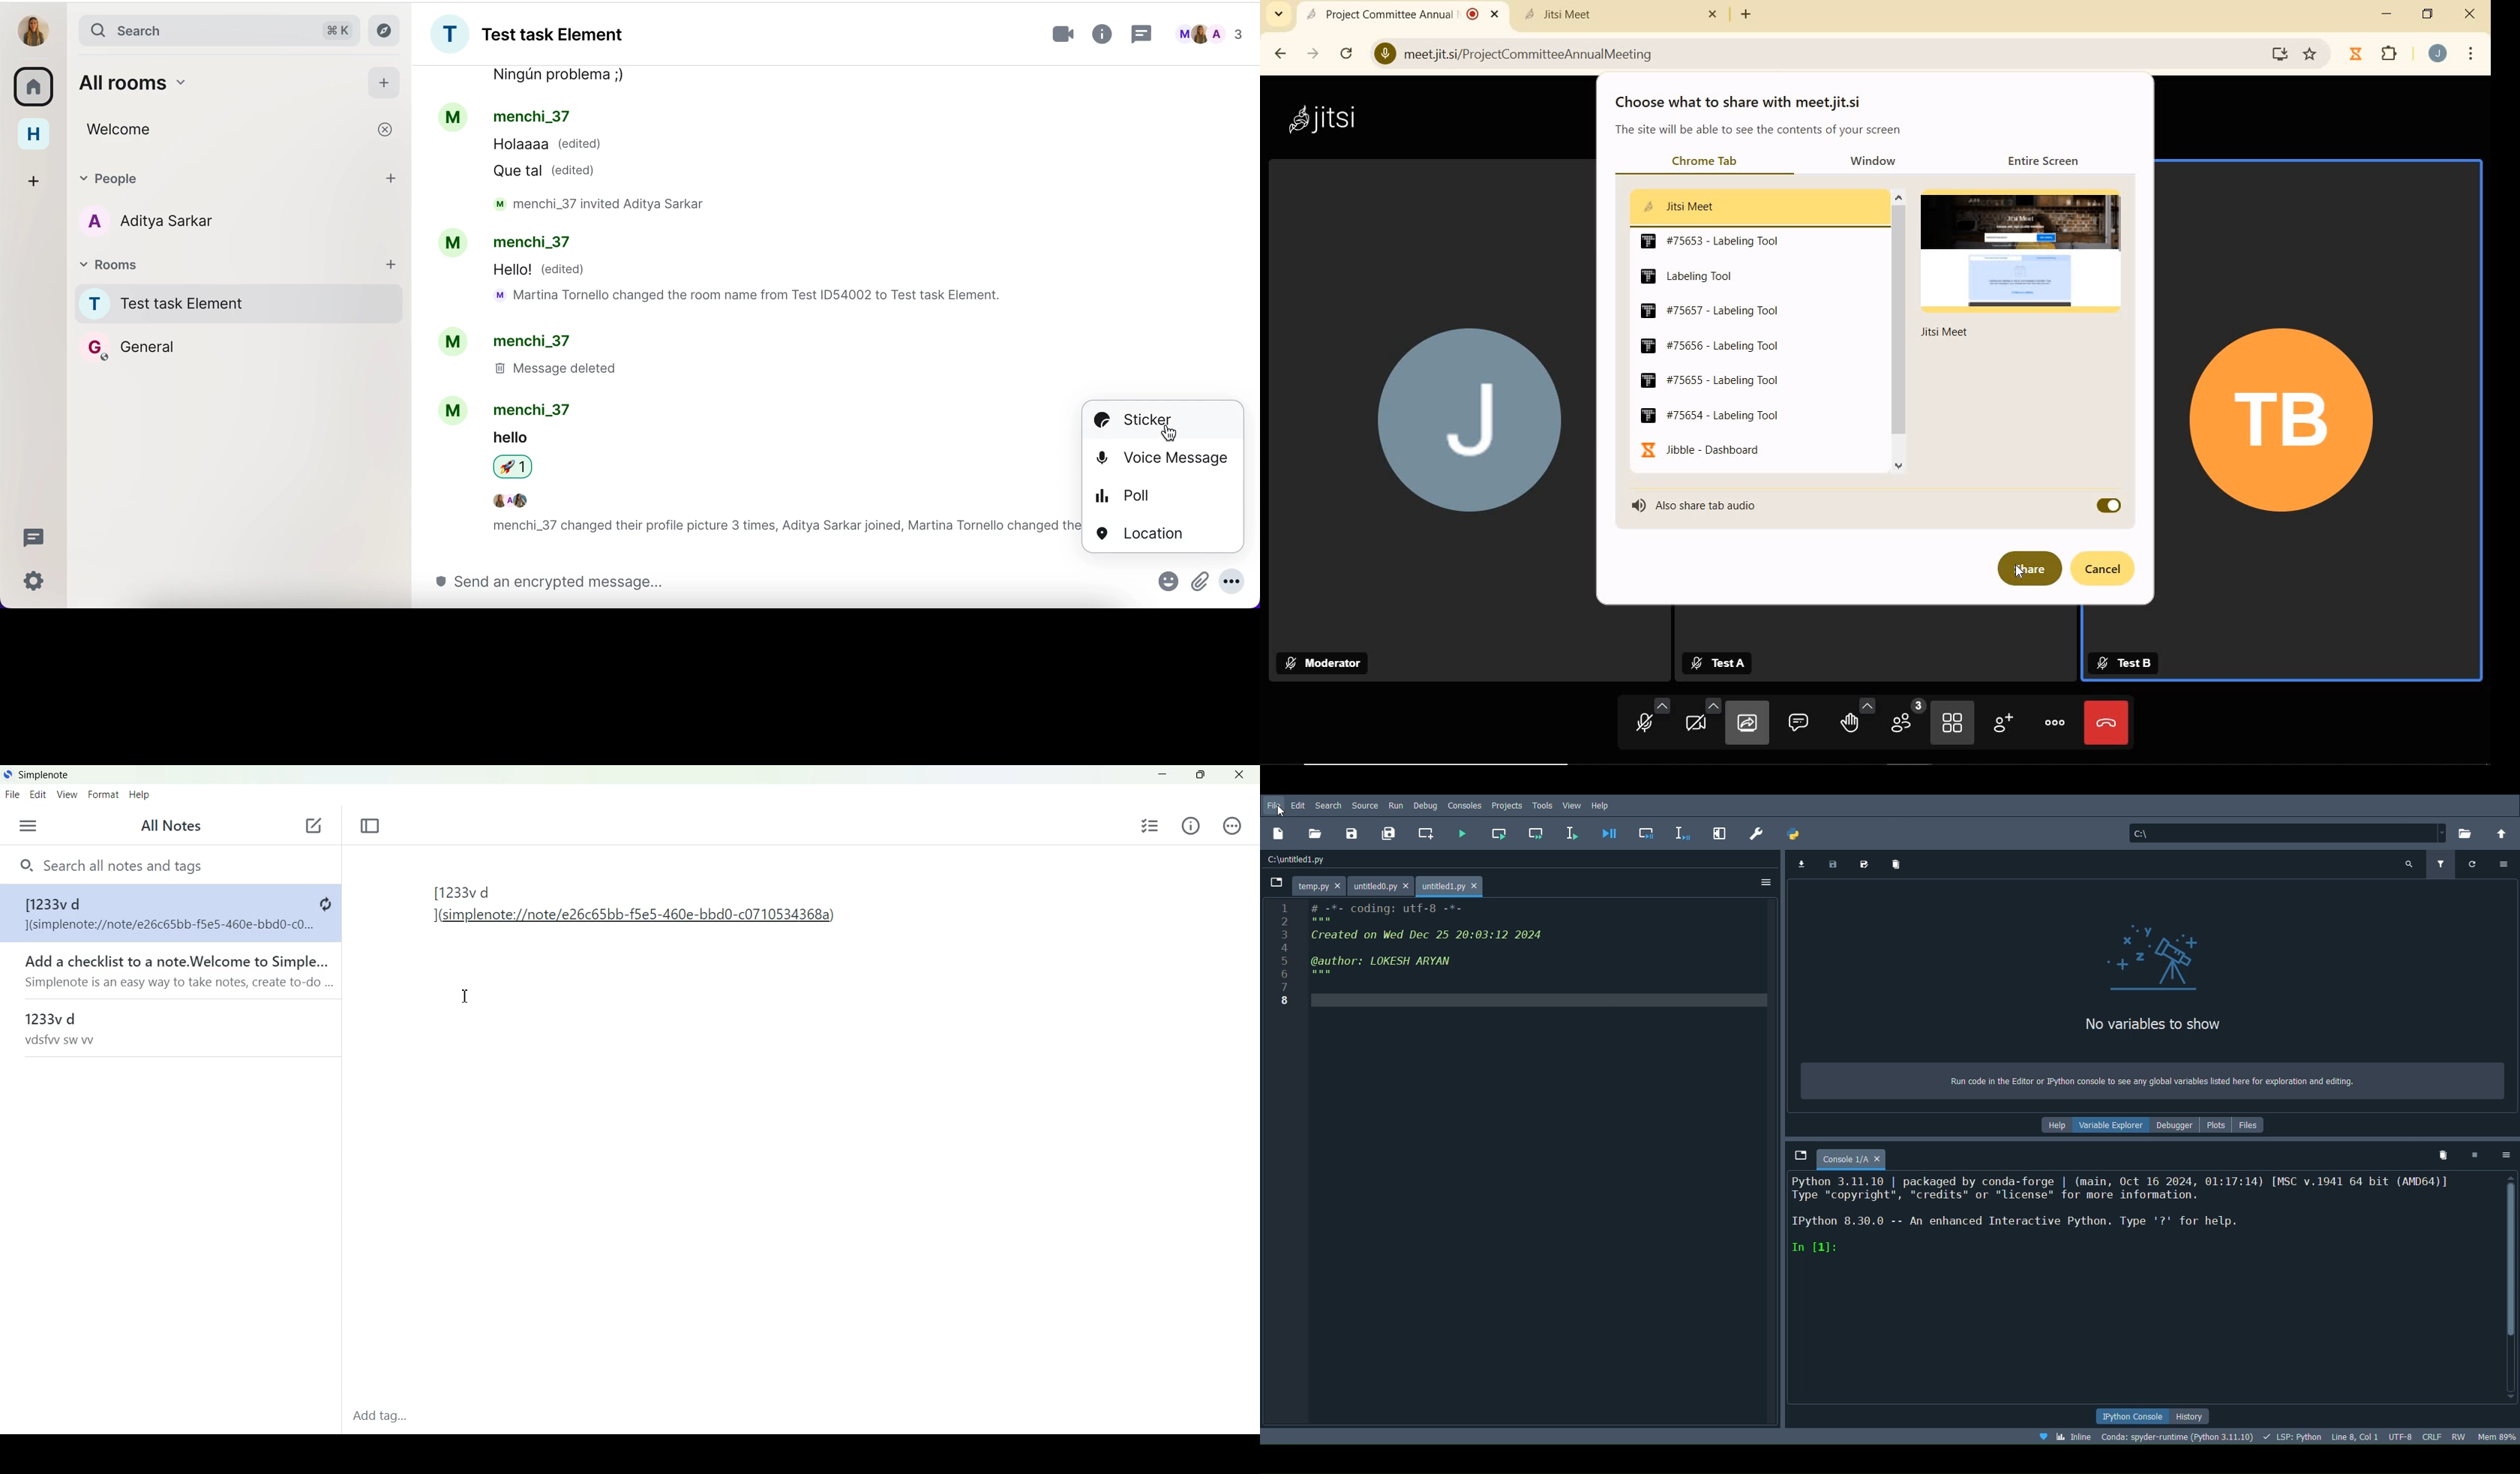 The image size is (2520, 1484). I want to click on Debug selection or current line, so click(1683, 831).